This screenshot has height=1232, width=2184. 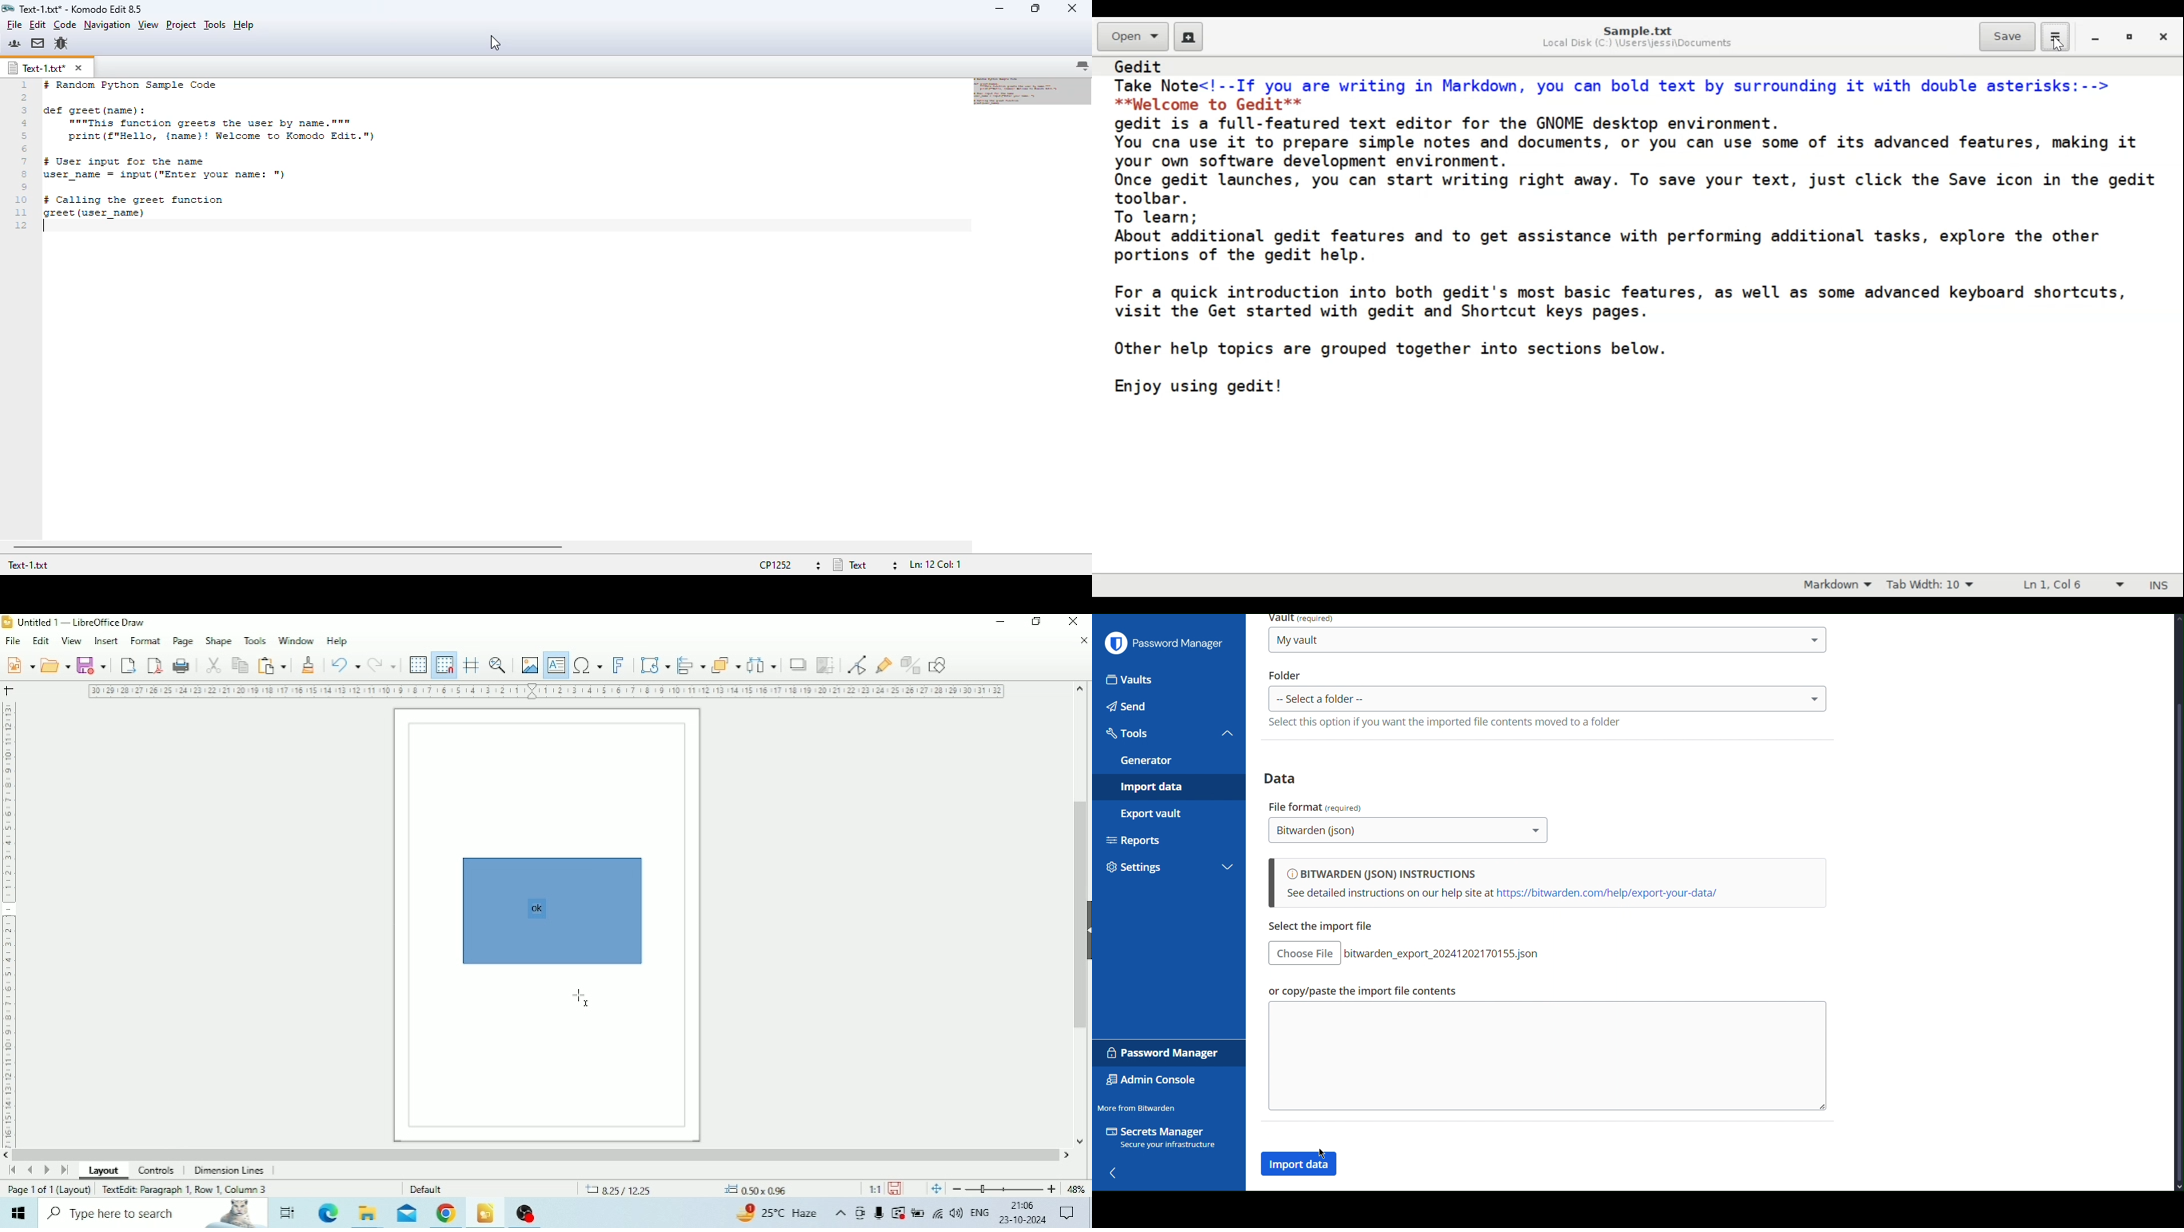 I want to click on Scroll to previous page, so click(x=31, y=1170).